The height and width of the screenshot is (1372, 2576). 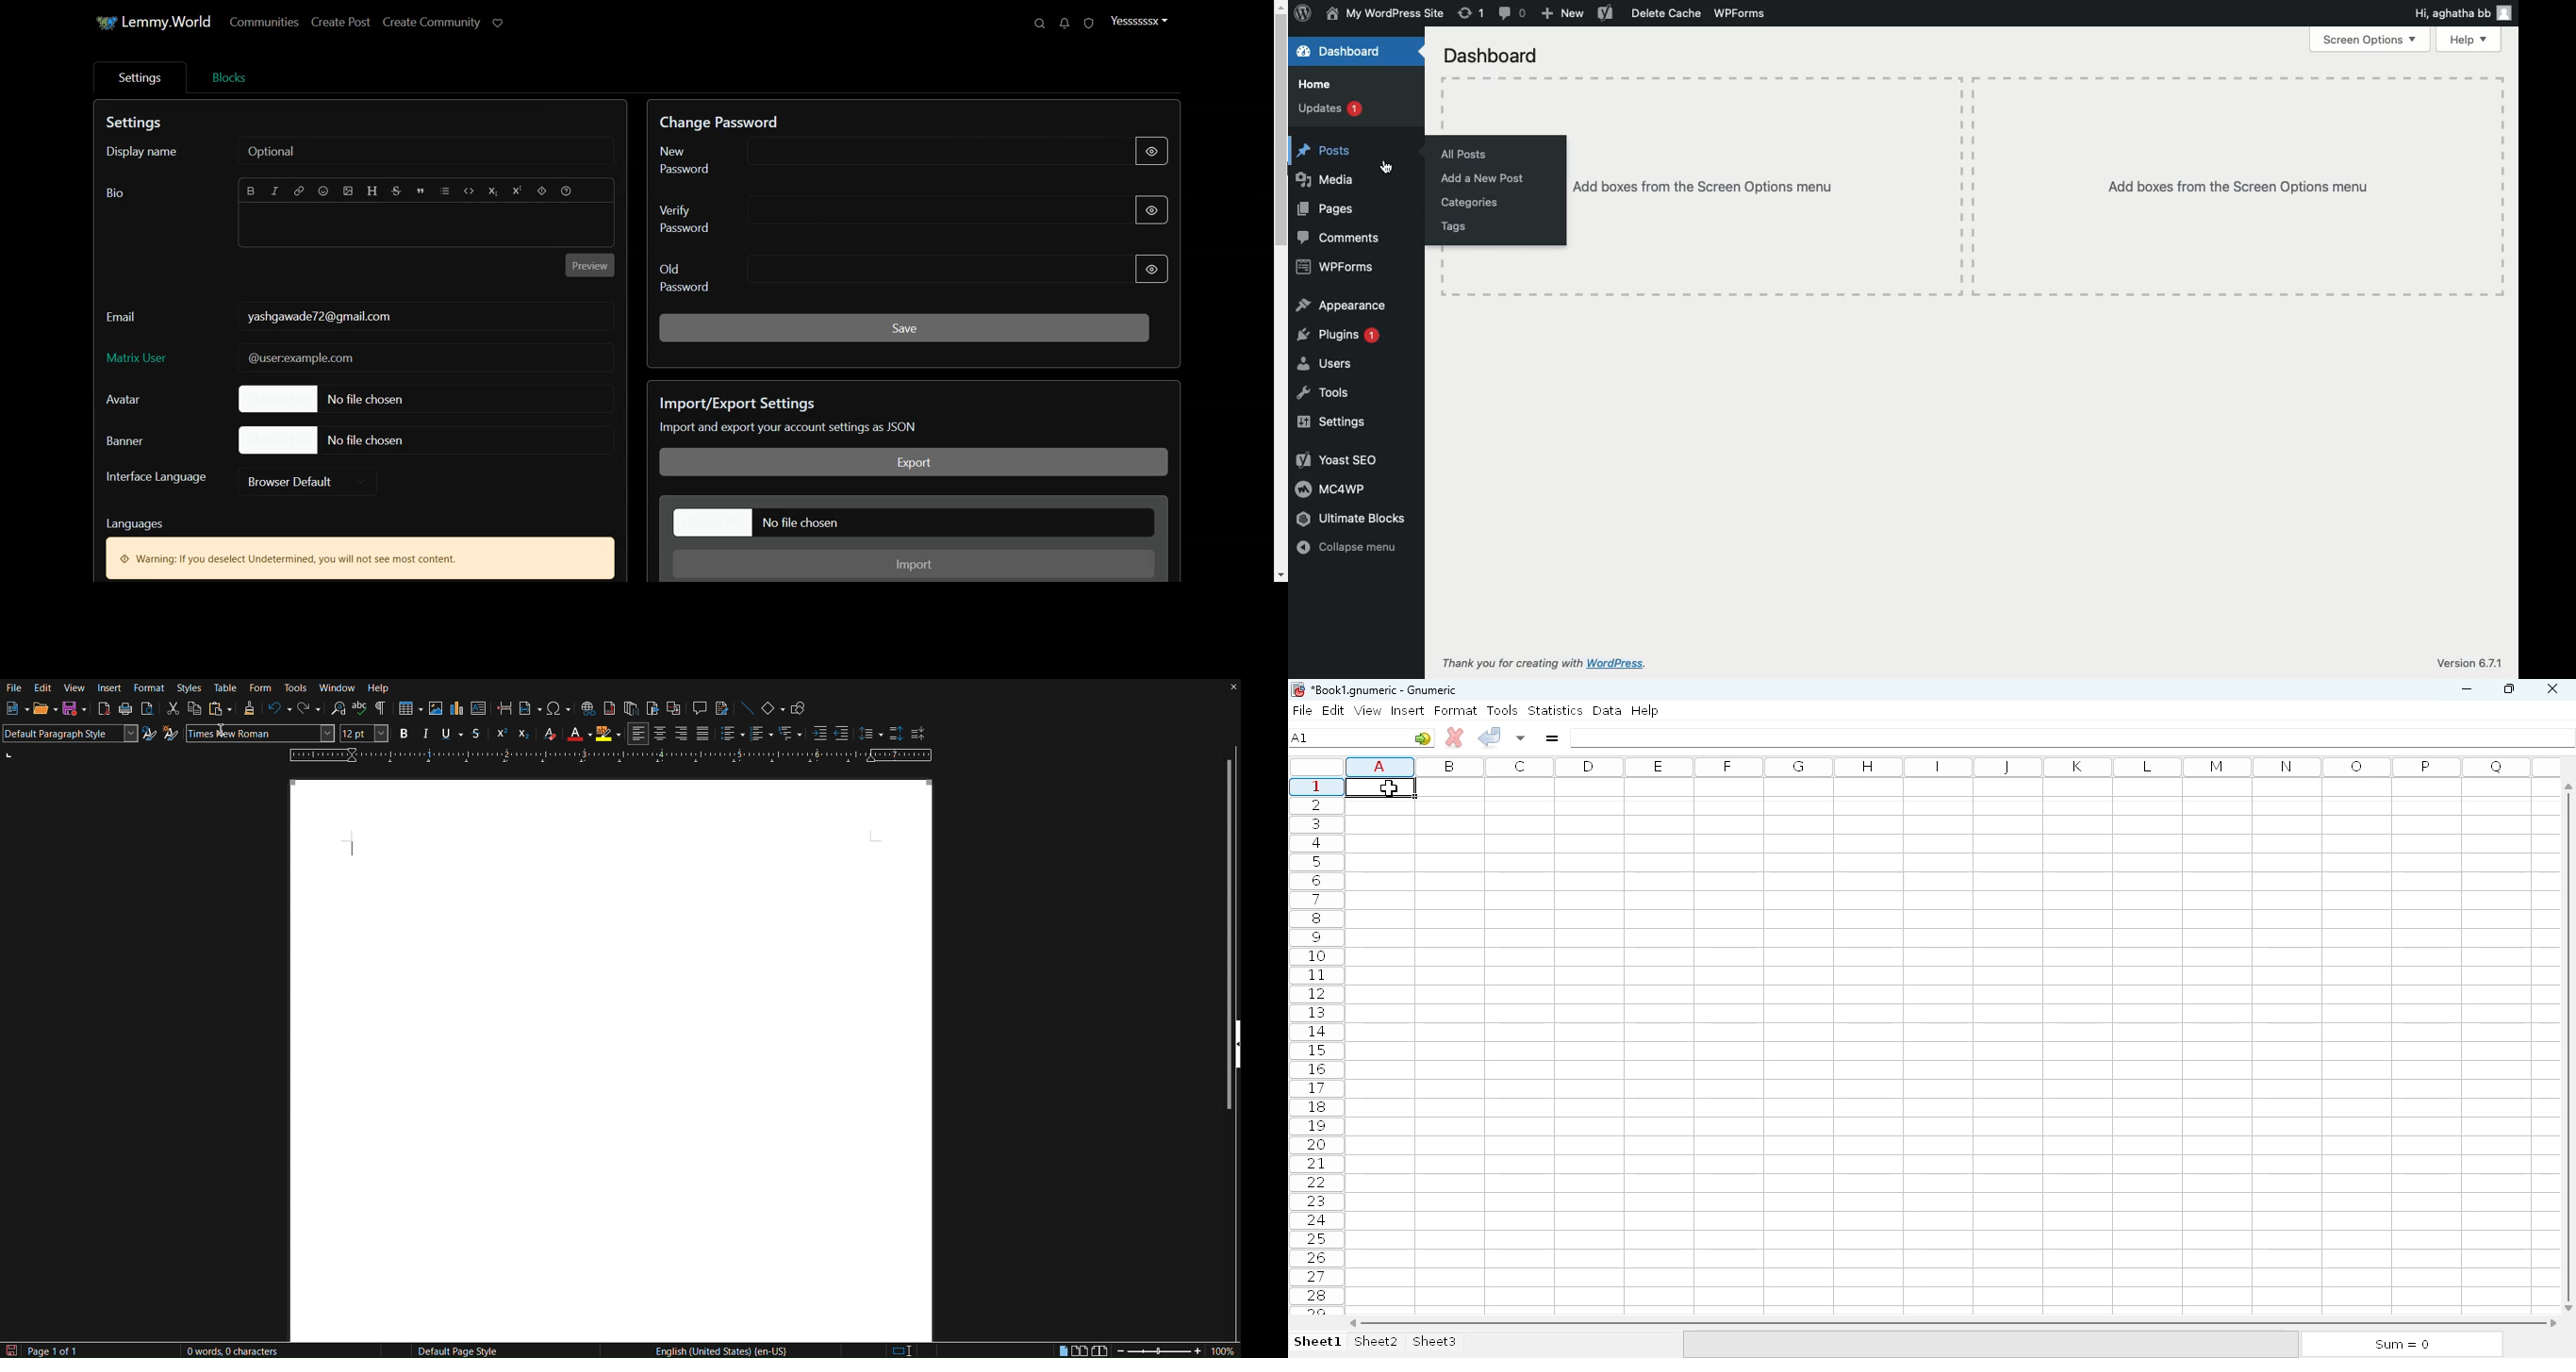 I want to click on Insert Endnote, so click(x=630, y=710).